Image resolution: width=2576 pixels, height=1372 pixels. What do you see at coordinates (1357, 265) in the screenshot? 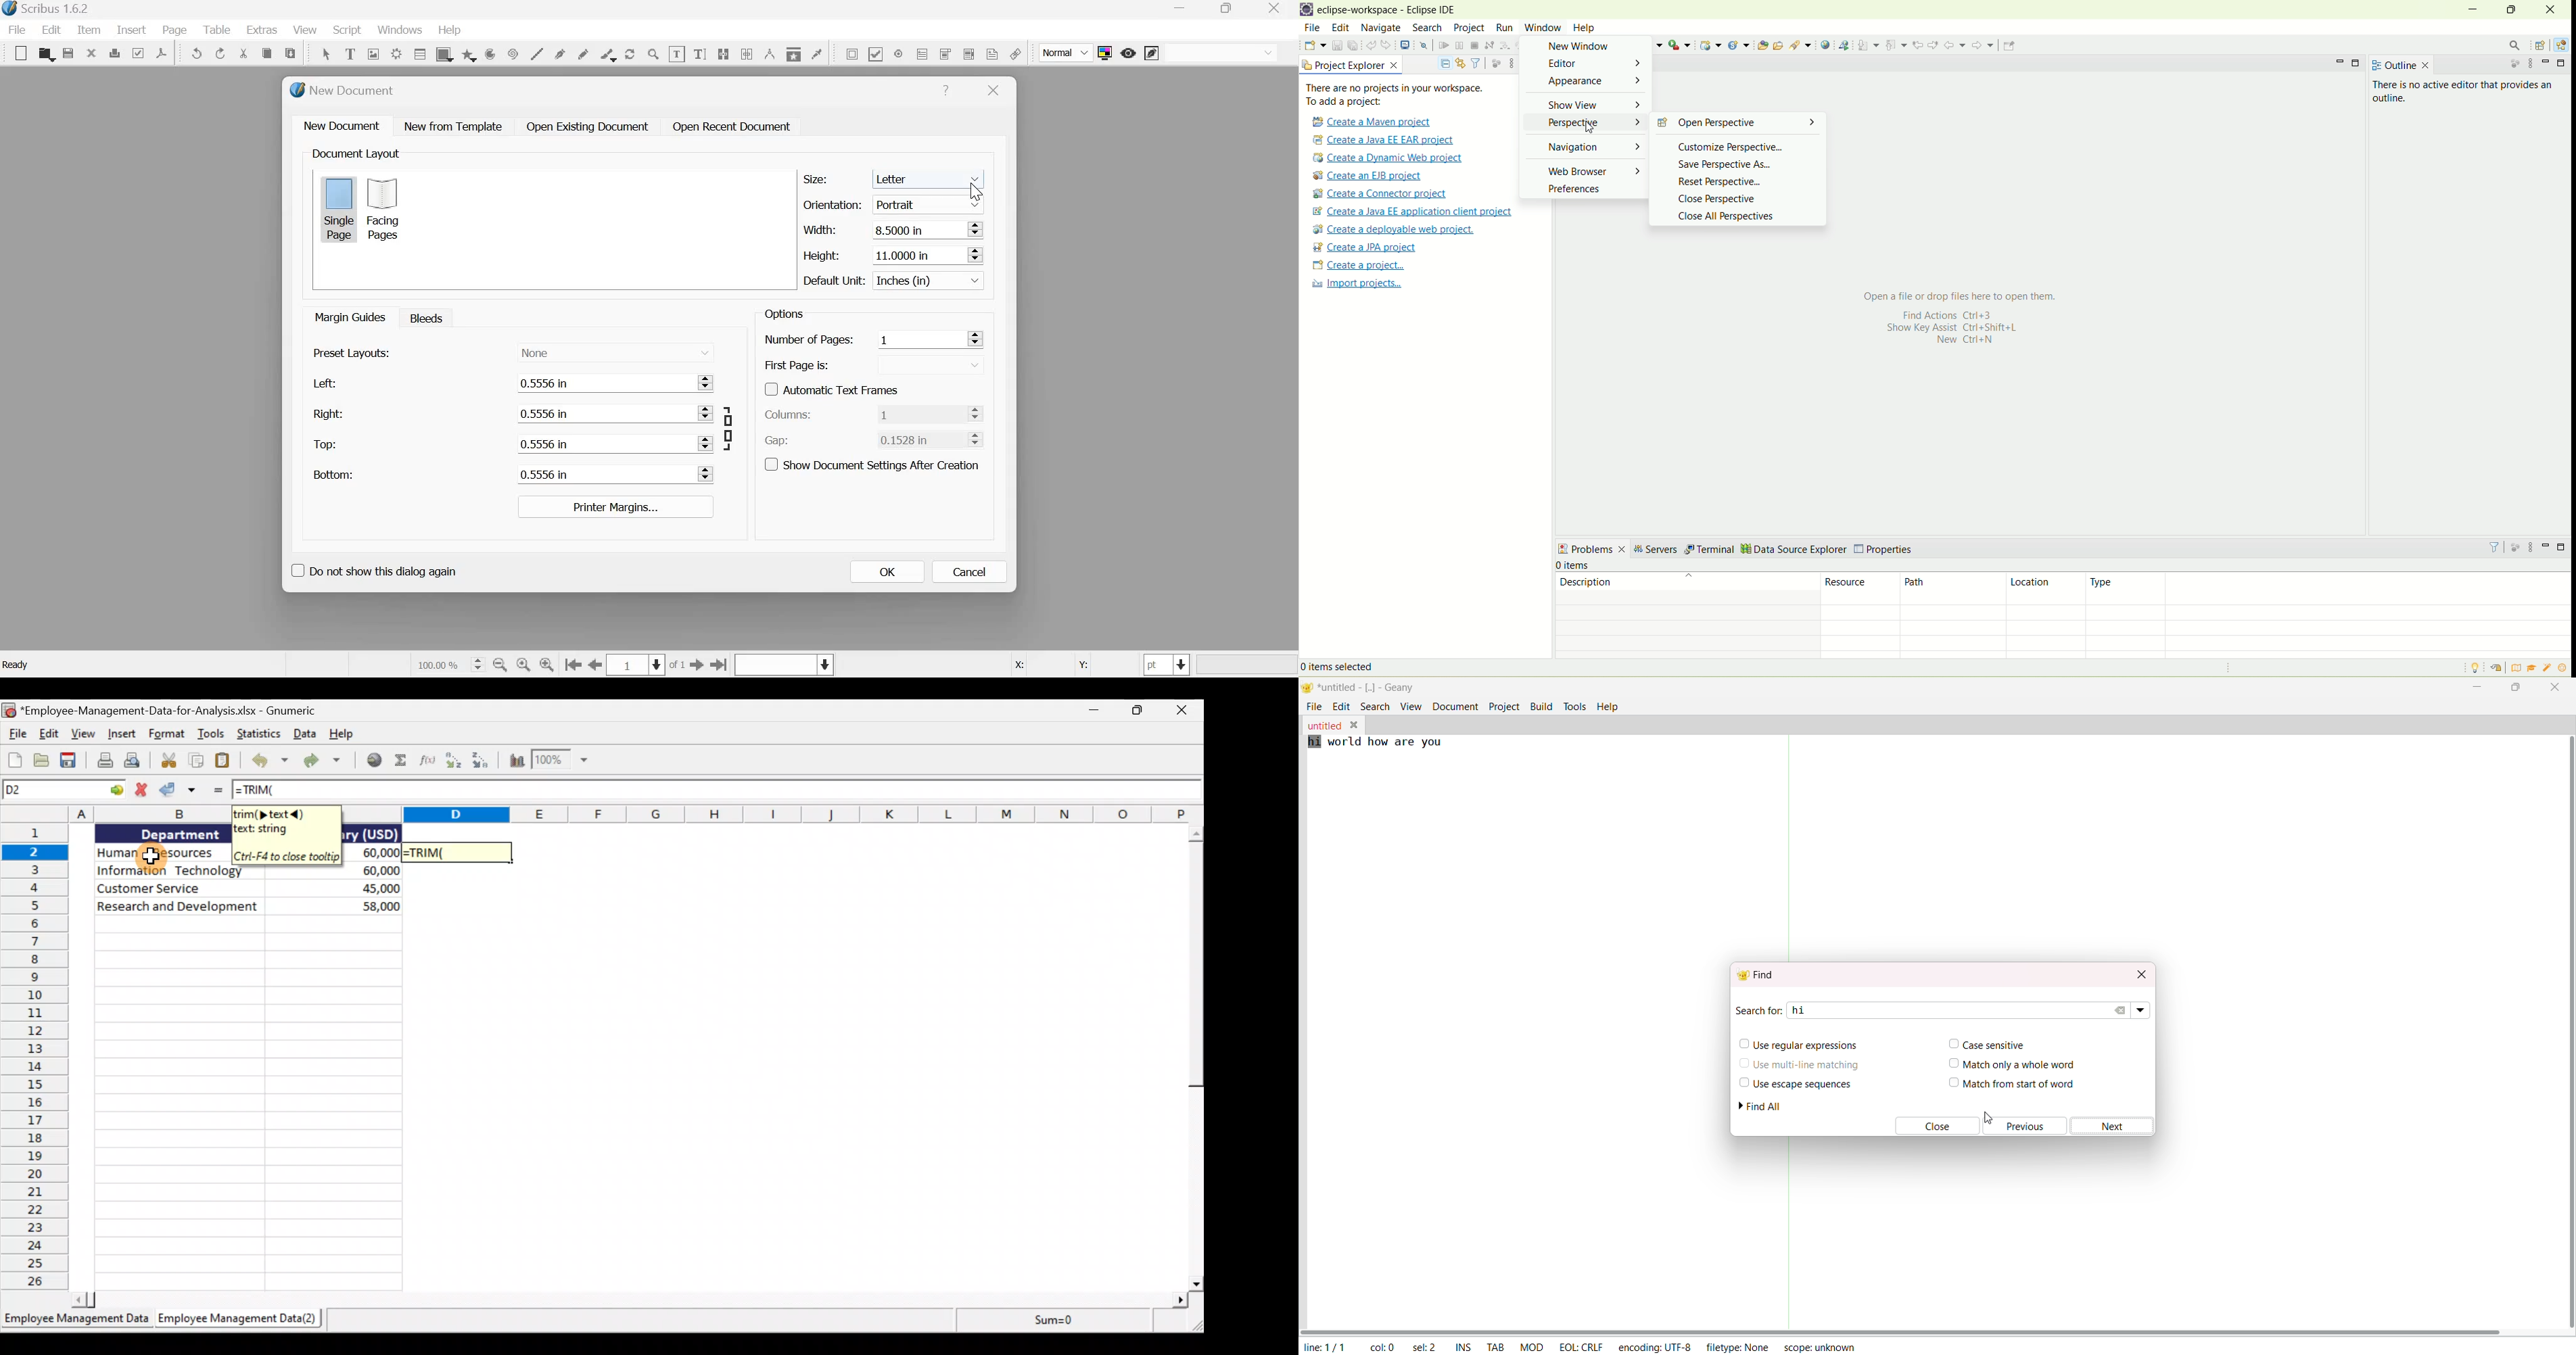
I see `create a project` at bounding box center [1357, 265].